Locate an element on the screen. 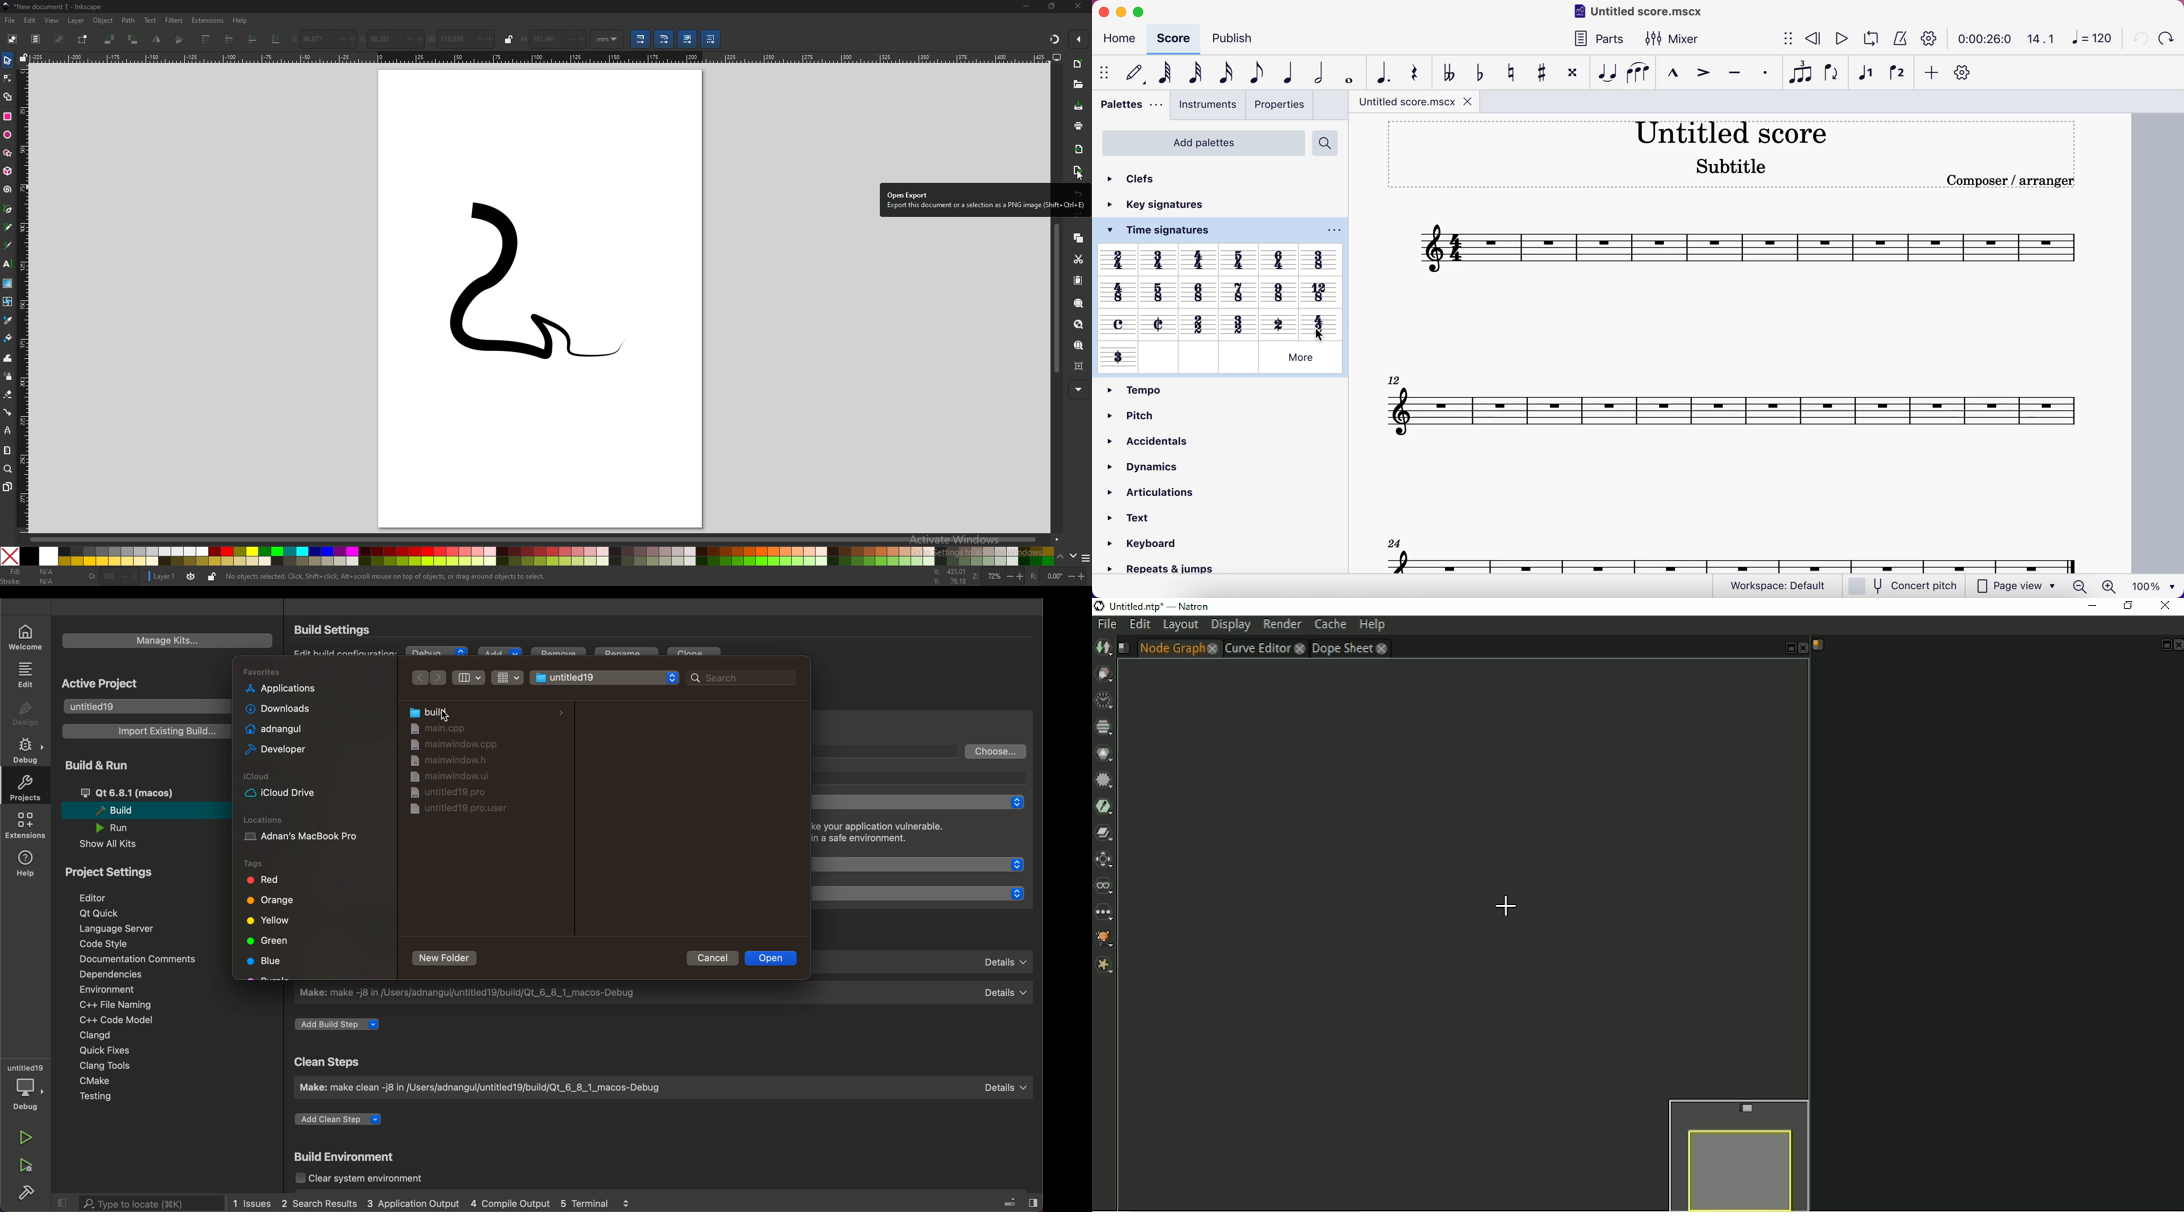  scale radii is located at coordinates (665, 39).